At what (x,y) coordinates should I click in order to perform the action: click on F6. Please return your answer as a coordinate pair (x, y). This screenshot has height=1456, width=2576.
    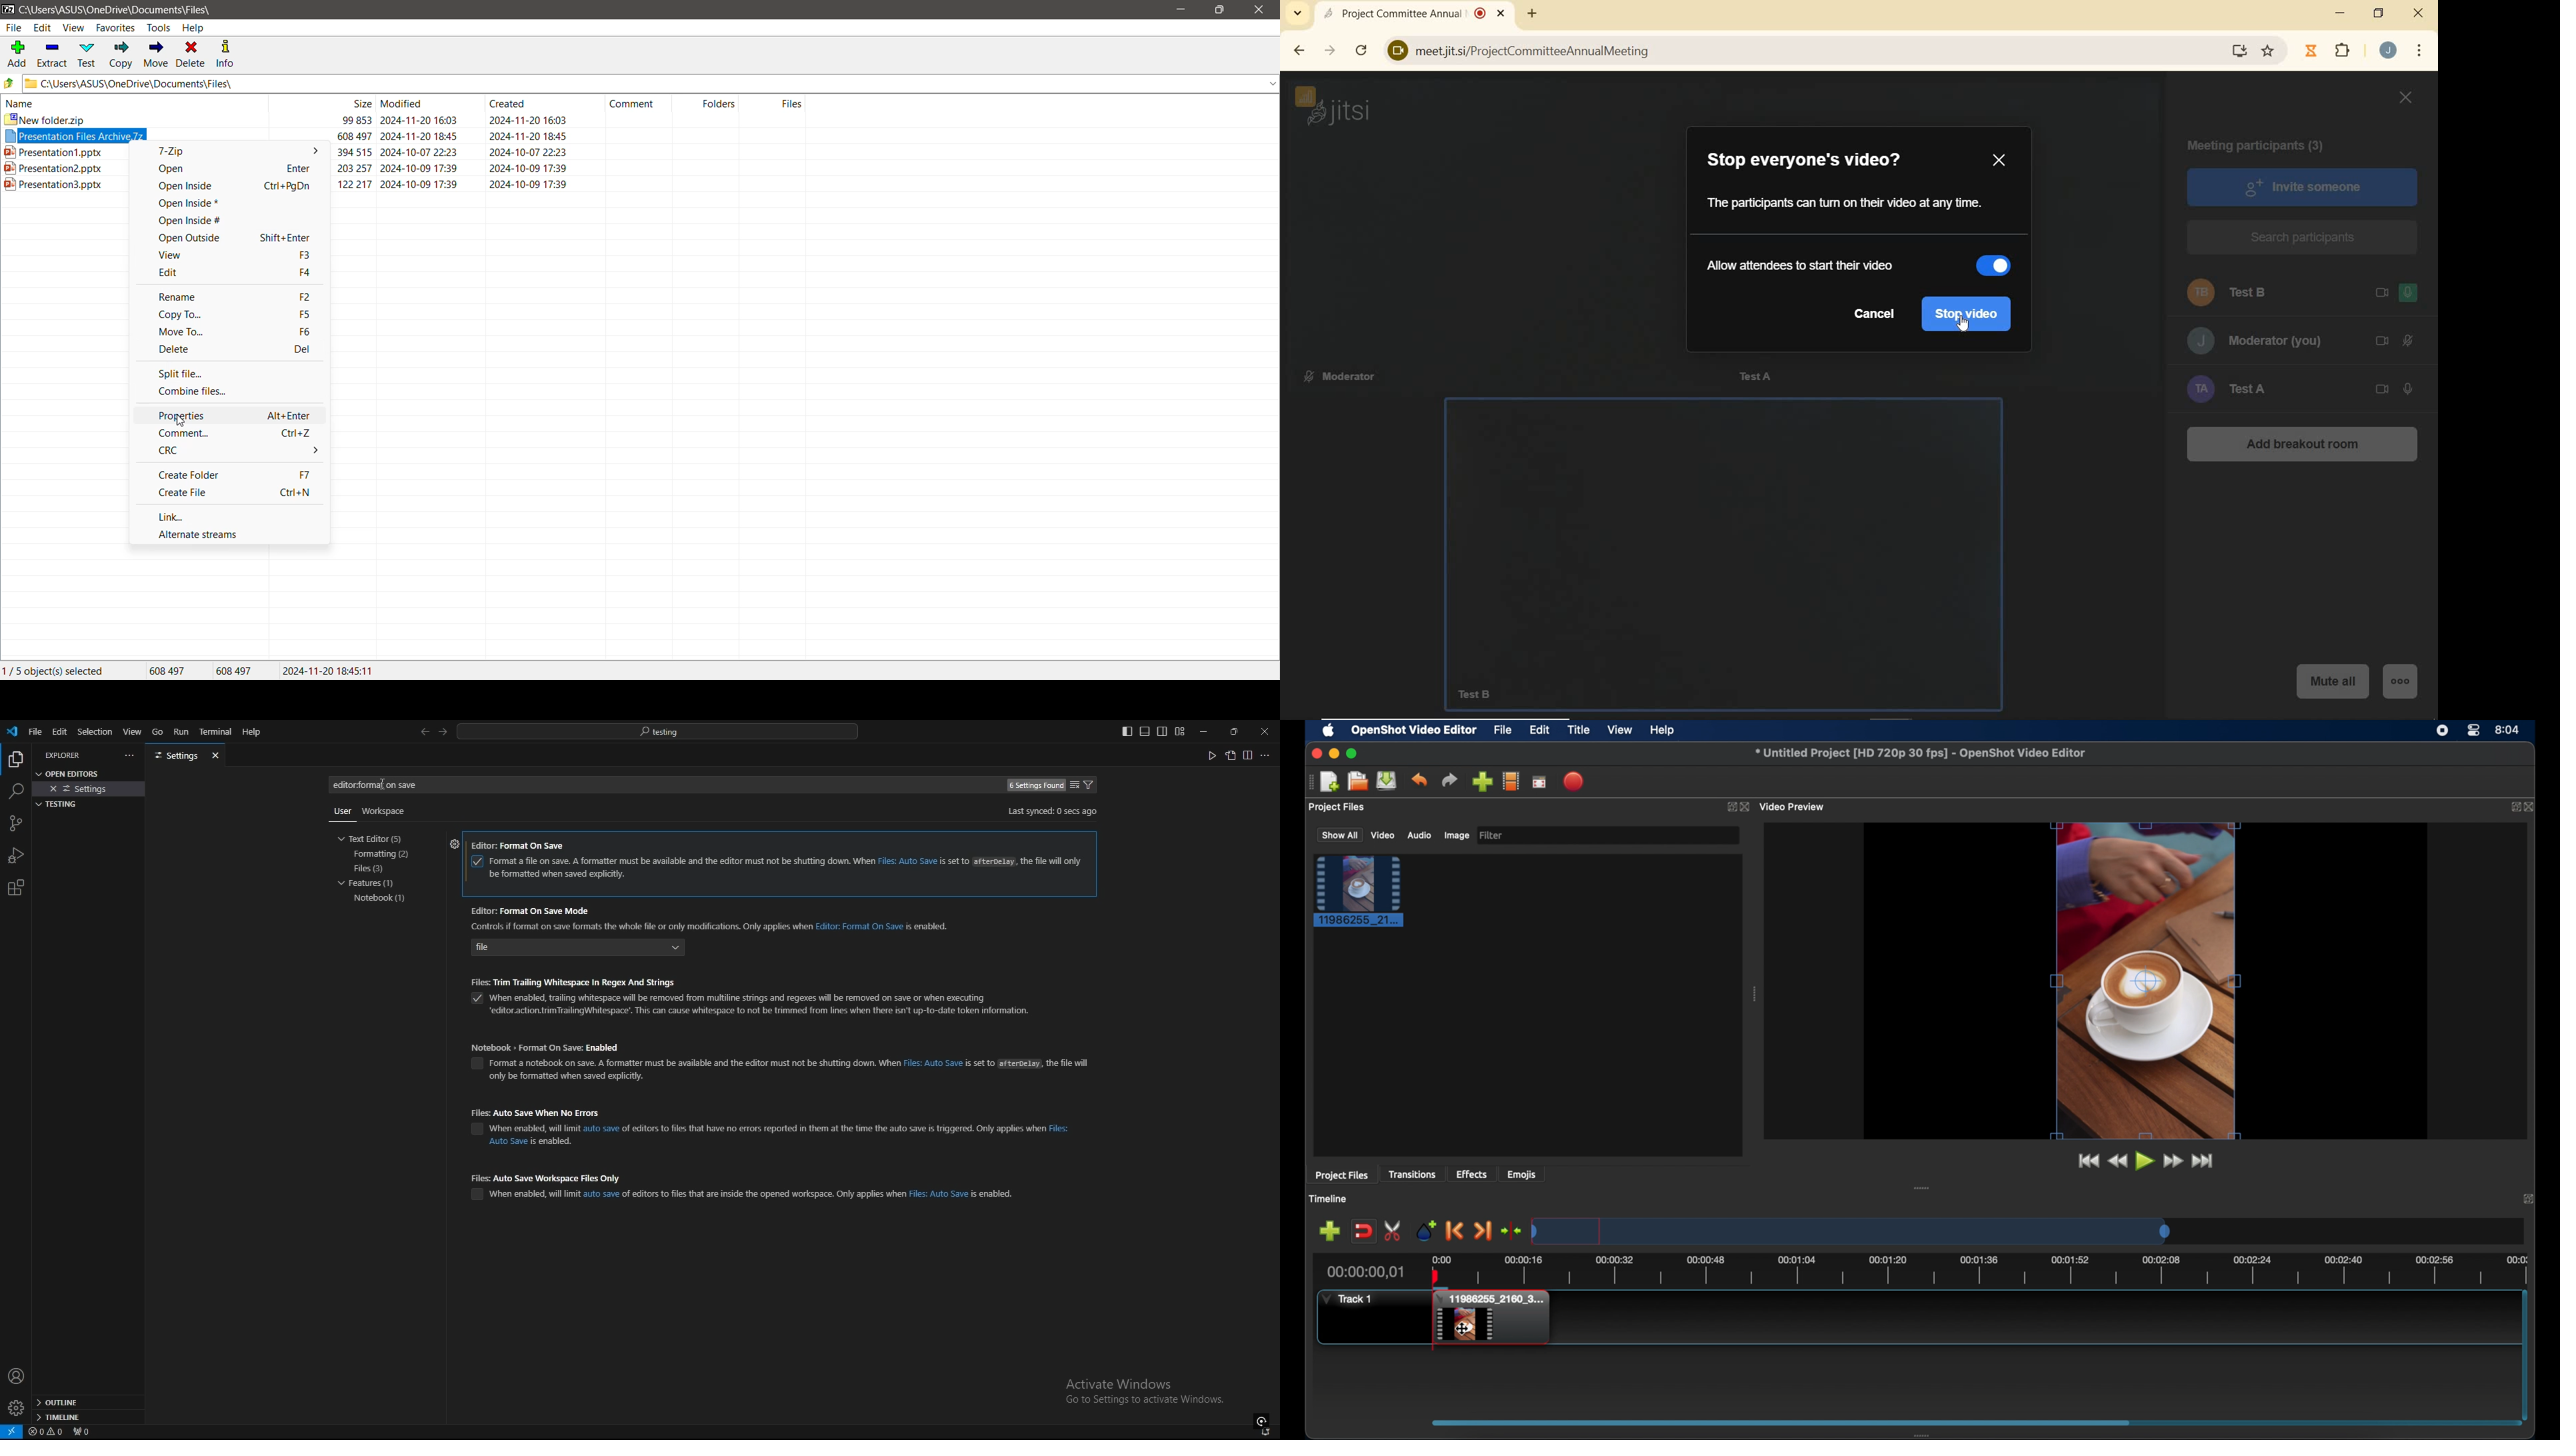
    Looking at the image, I should click on (298, 330).